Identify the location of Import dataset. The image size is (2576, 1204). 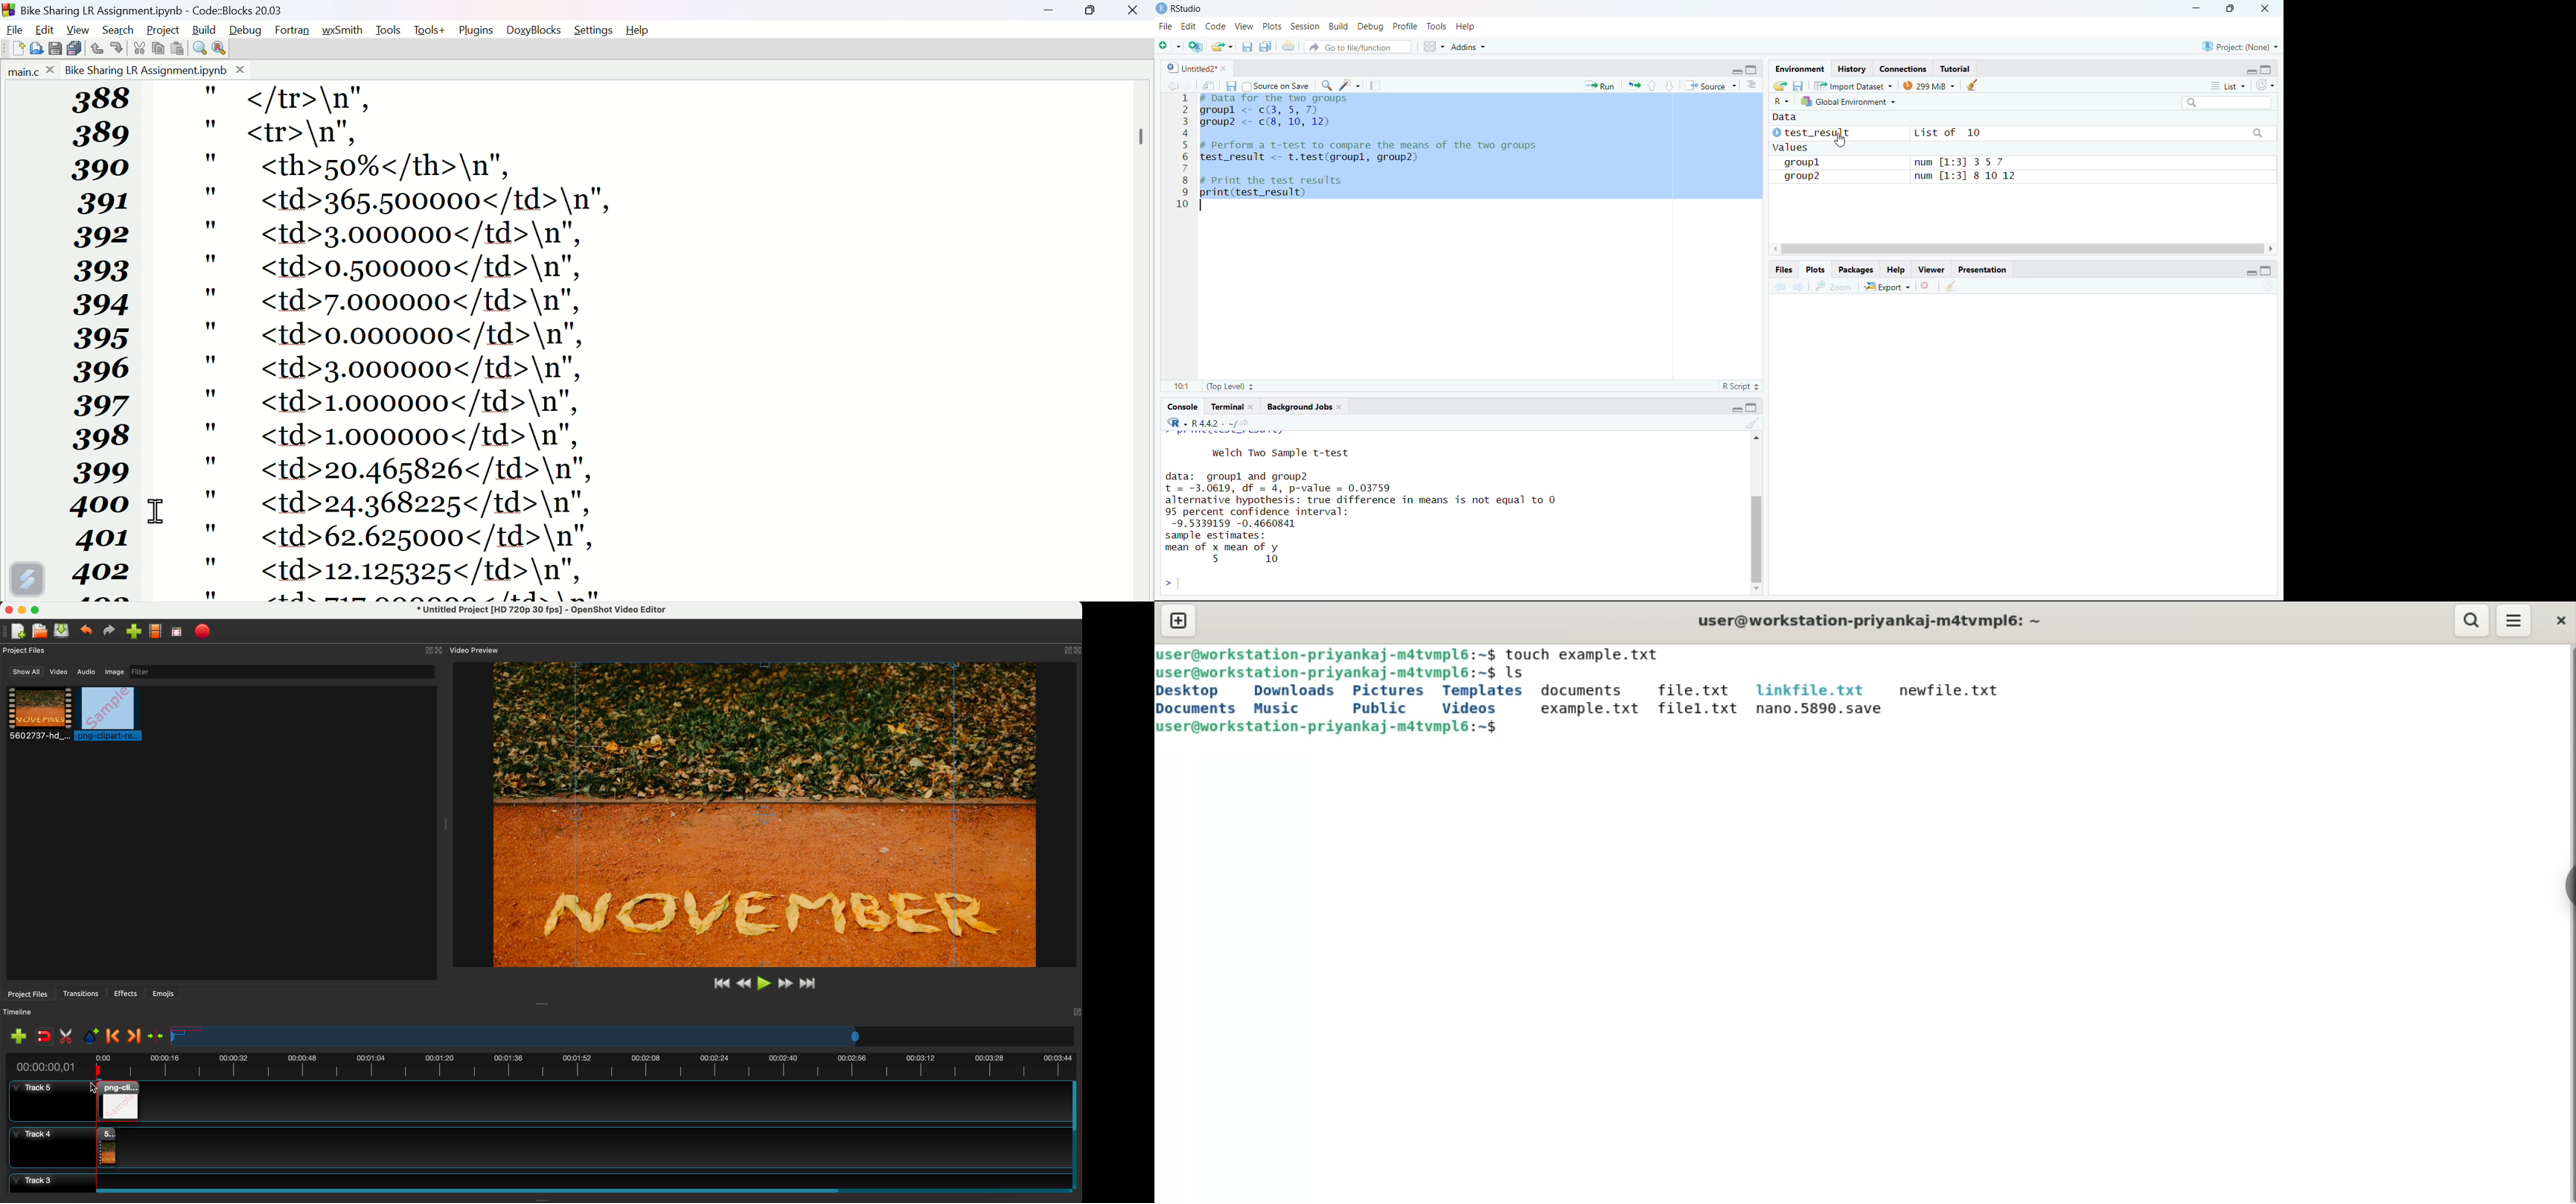
(1855, 85).